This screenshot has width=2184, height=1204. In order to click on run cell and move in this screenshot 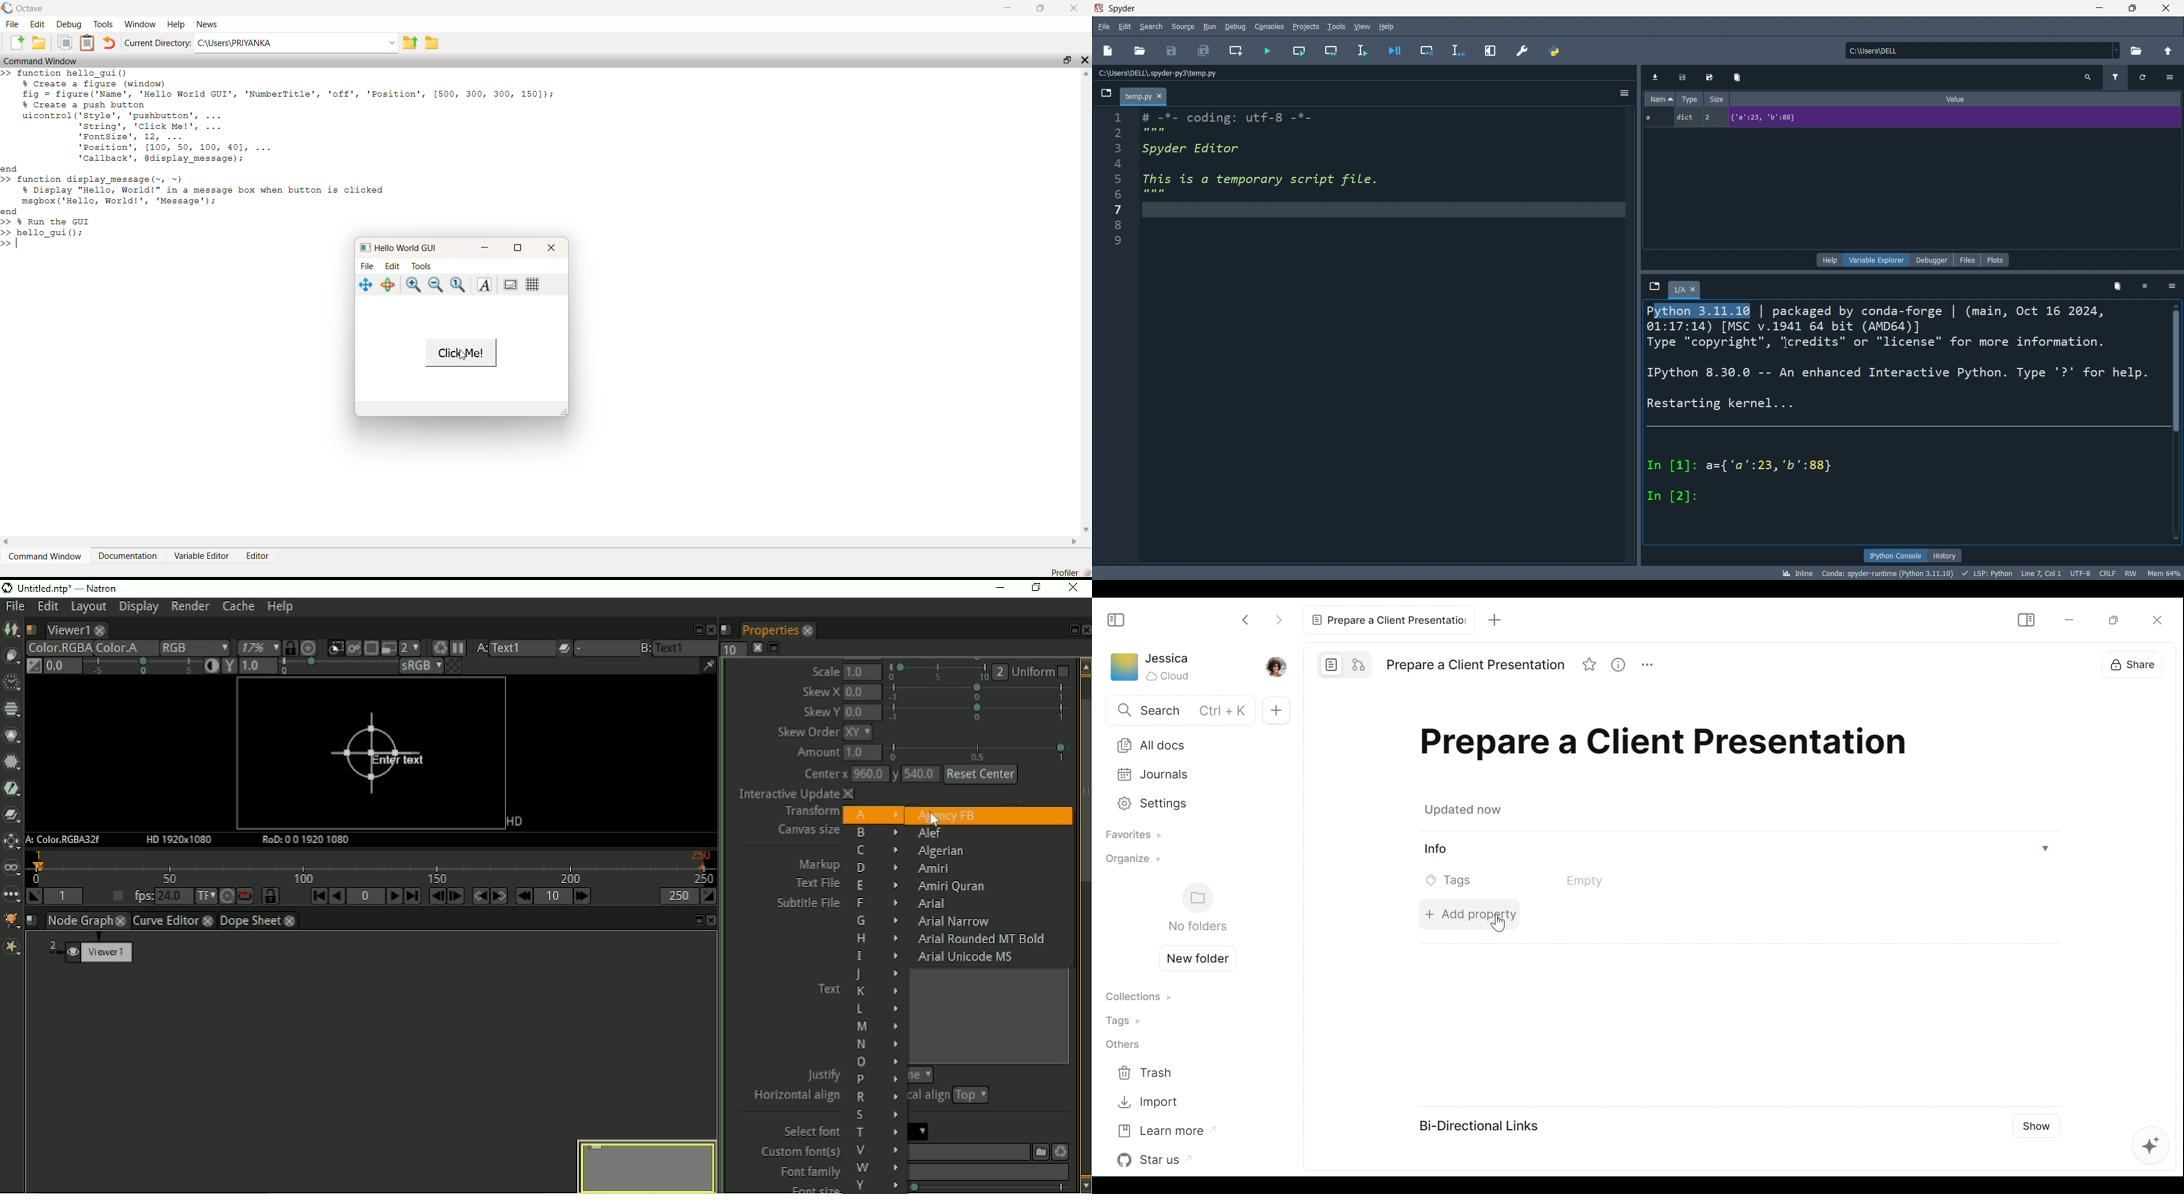, I will do `click(1334, 49)`.